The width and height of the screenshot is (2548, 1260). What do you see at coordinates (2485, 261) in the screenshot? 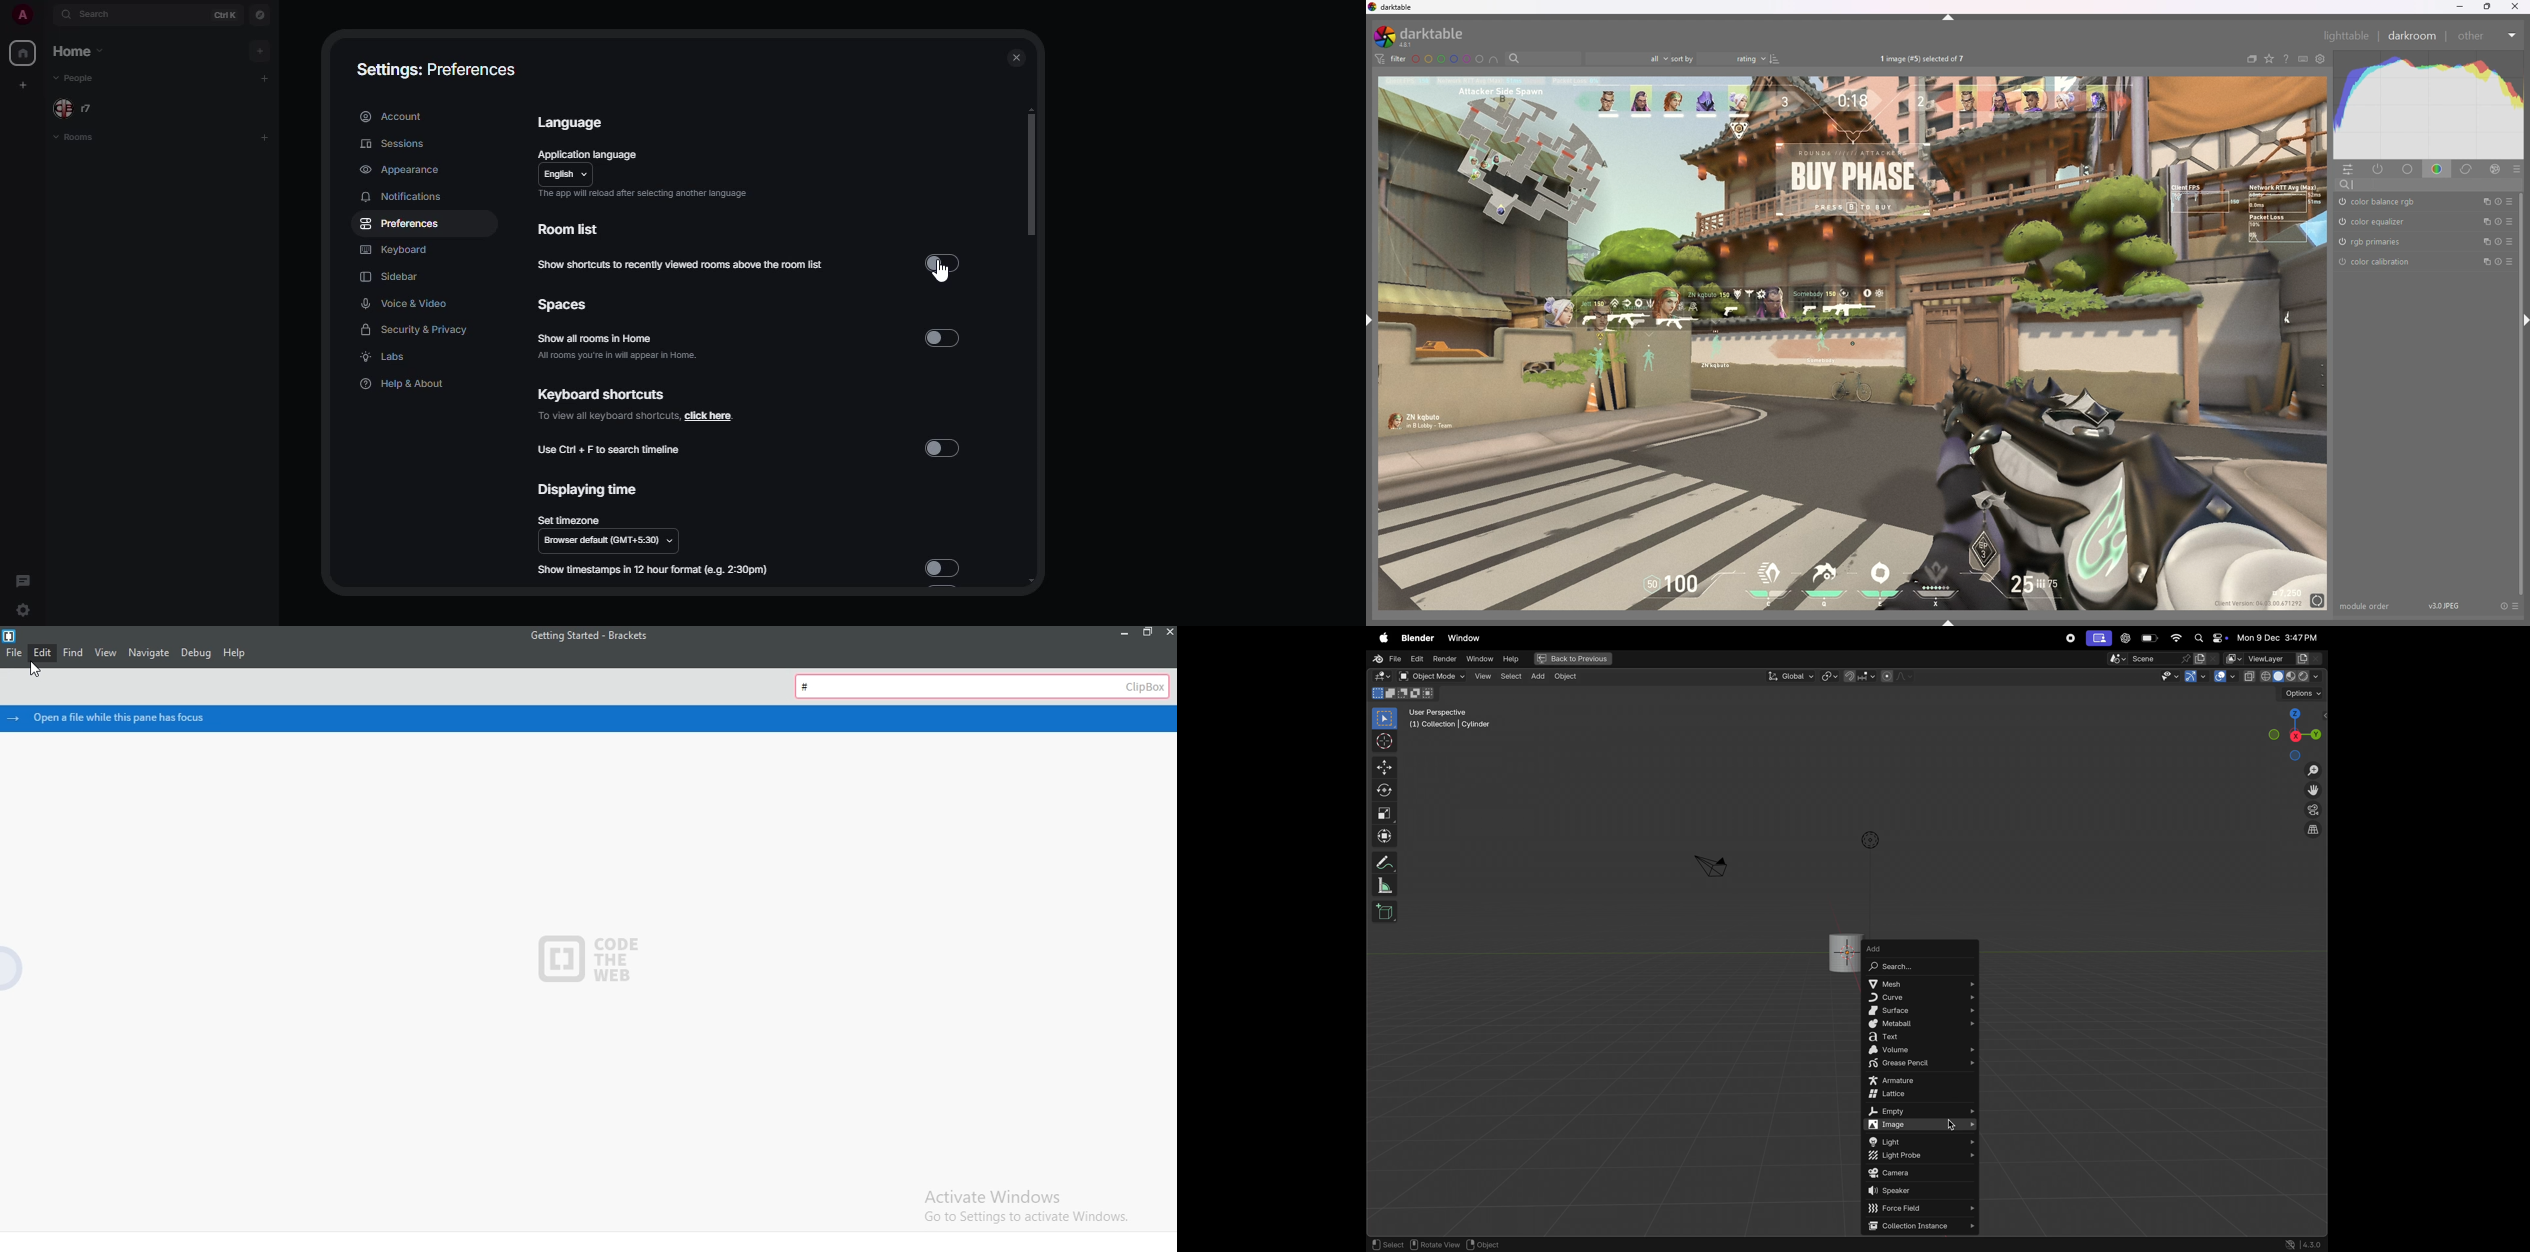
I see `multiple instances action` at bounding box center [2485, 261].